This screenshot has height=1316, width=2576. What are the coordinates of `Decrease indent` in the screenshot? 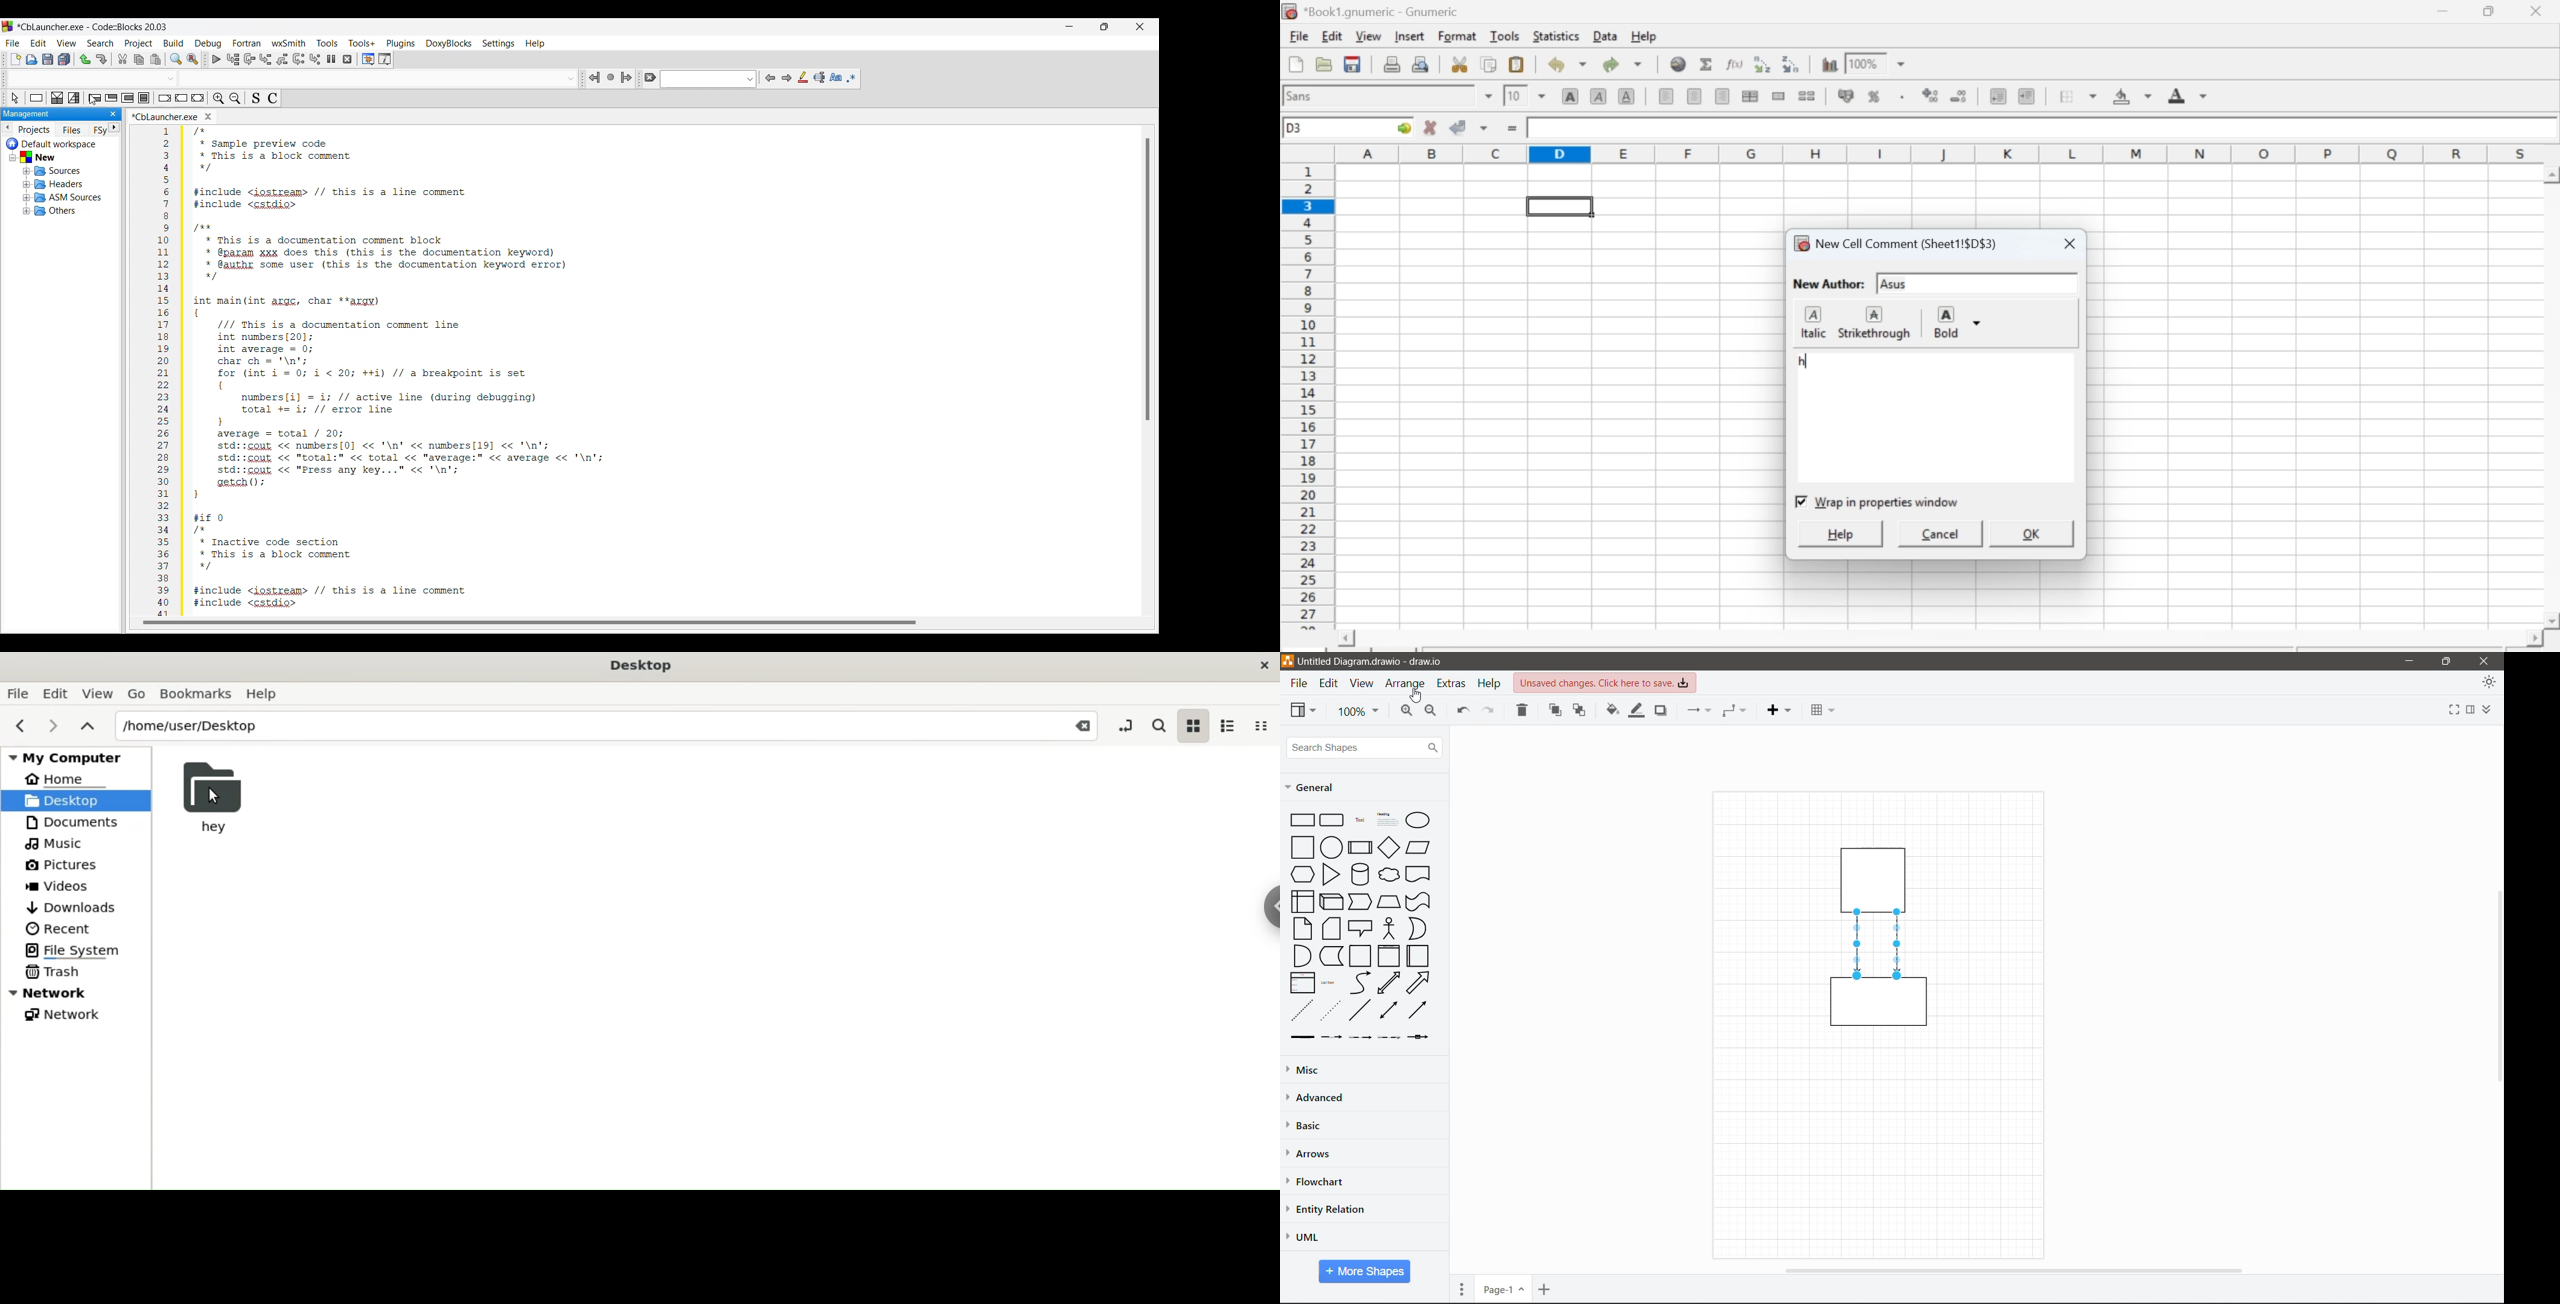 It's located at (1997, 96).